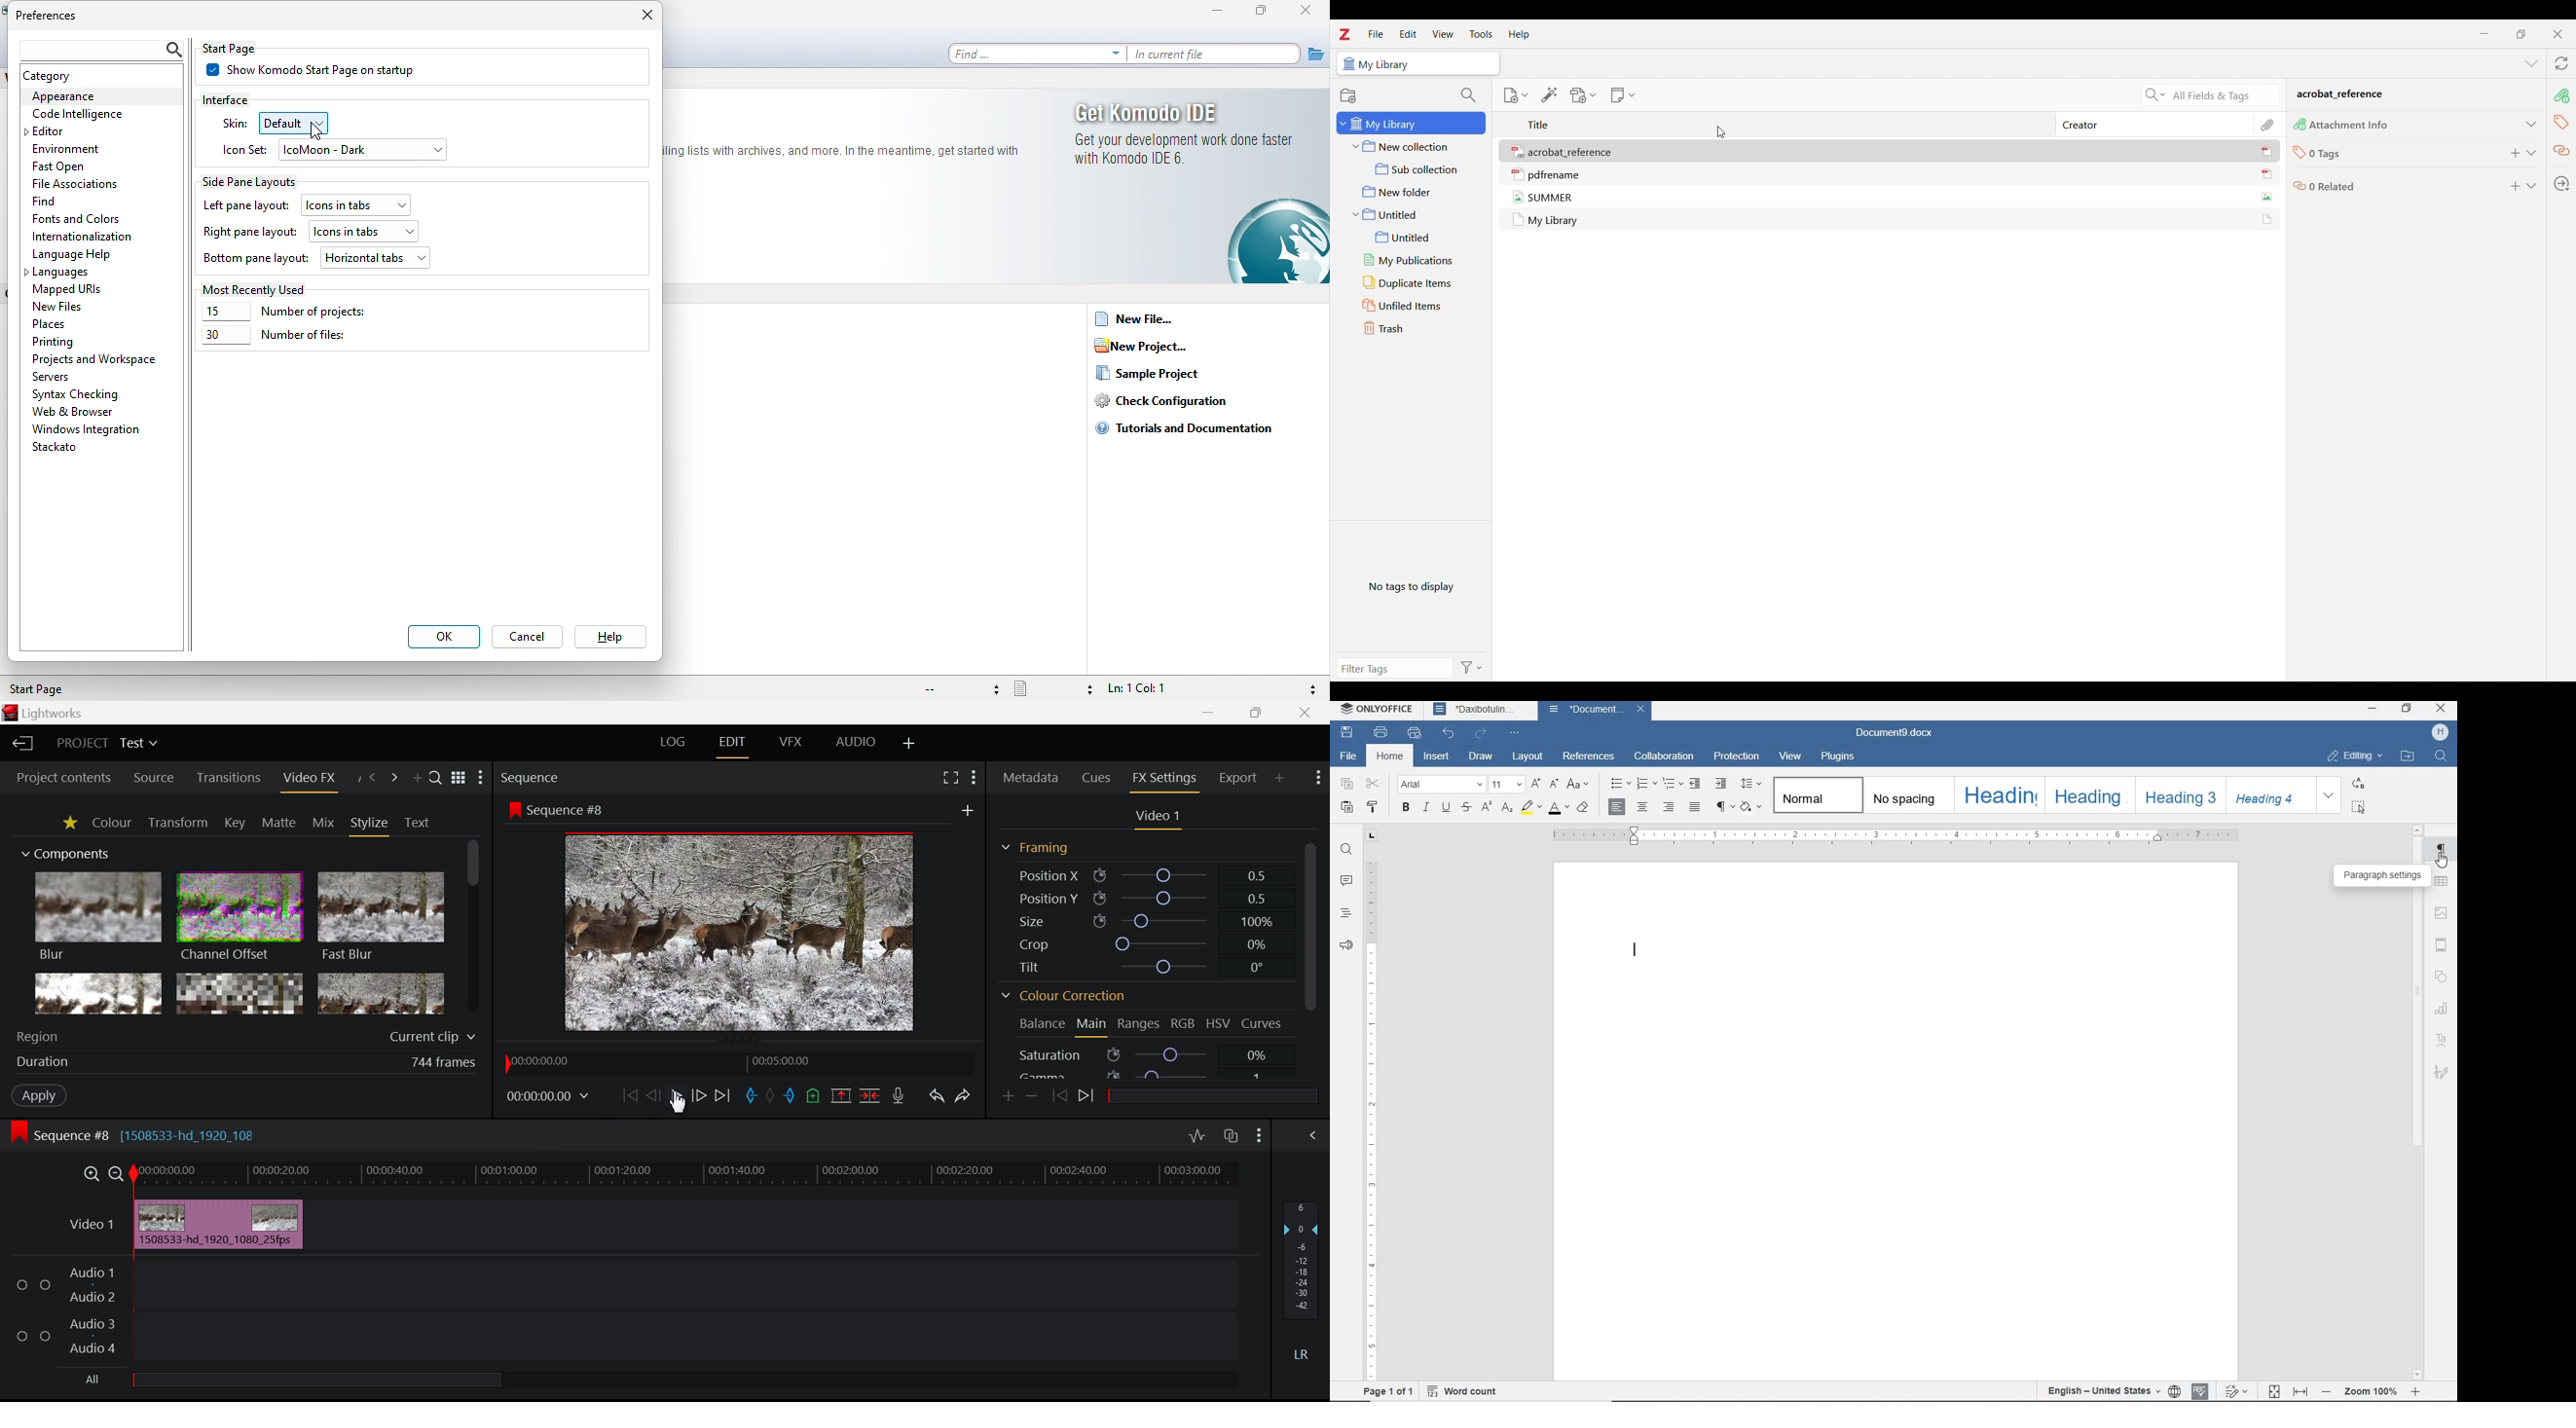 This screenshot has height=1428, width=2576. What do you see at coordinates (1349, 759) in the screenshot?
I see `file` at bounding box center [1349, 759].